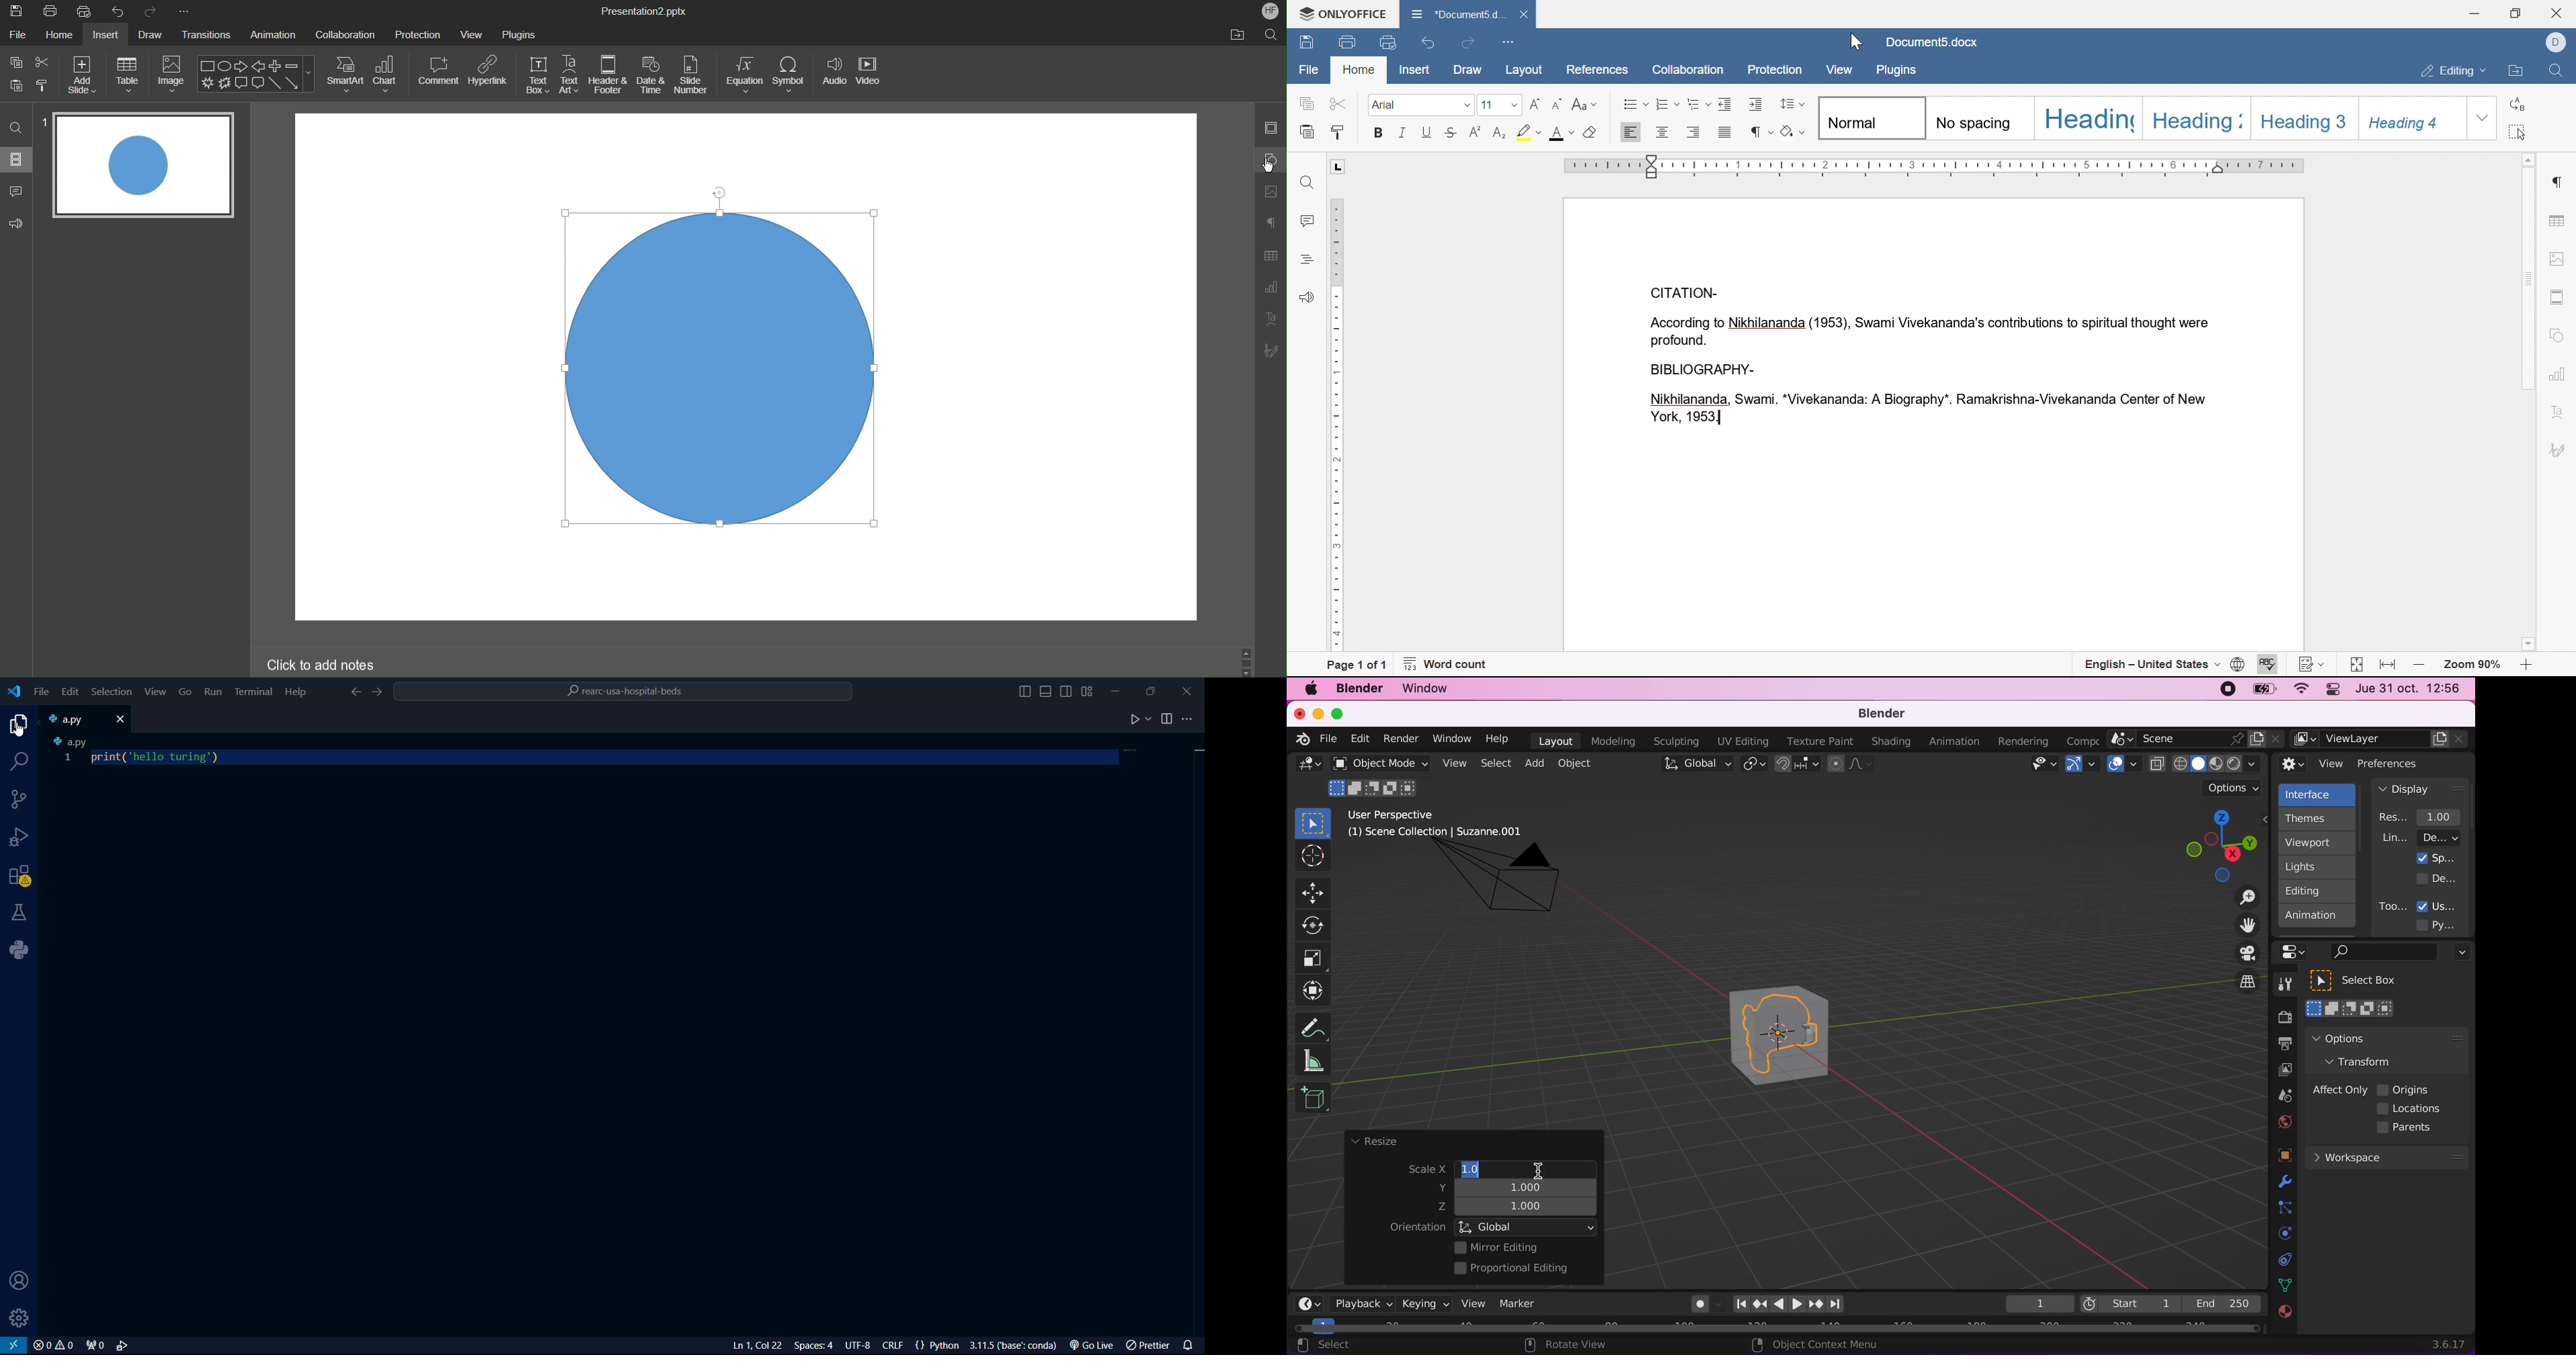 The height and width of the screenshot is (1372, 2576). What do you see at coordinates (1417, 70) in the screenshot?
I see `insert` at bounding box center [1417, 70].